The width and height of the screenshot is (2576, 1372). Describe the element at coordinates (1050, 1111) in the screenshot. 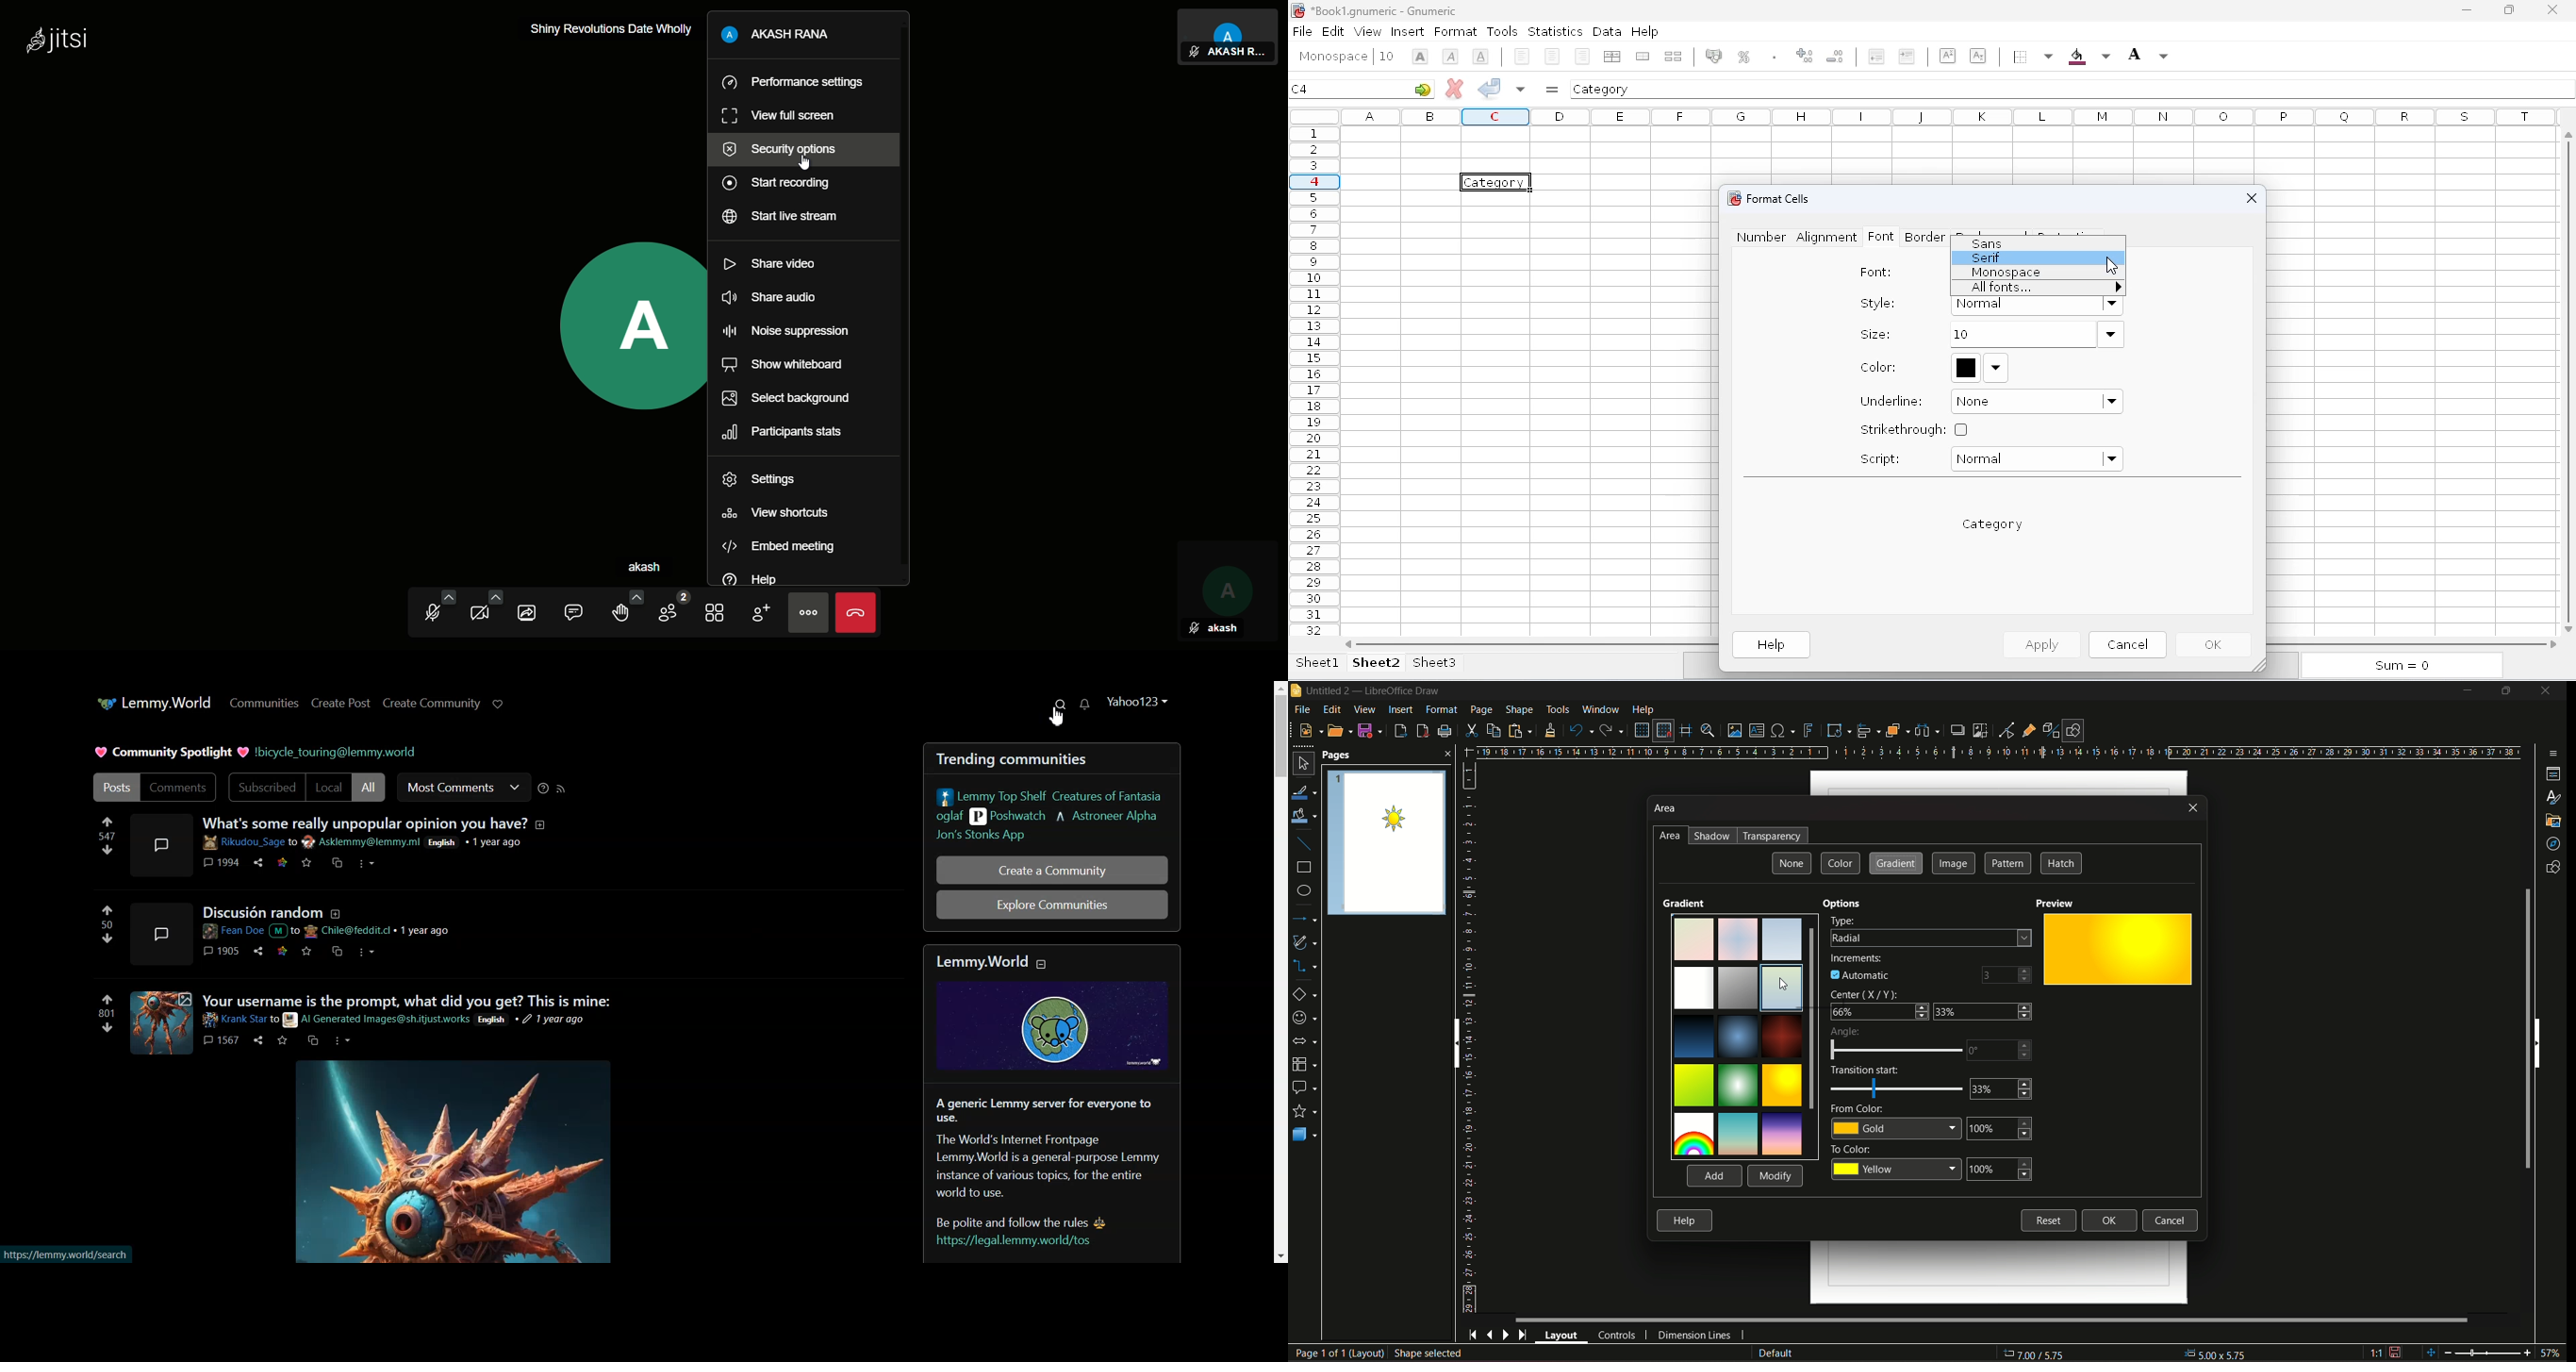

I see `A generic Lemmy server for everyone to use.` at that location.